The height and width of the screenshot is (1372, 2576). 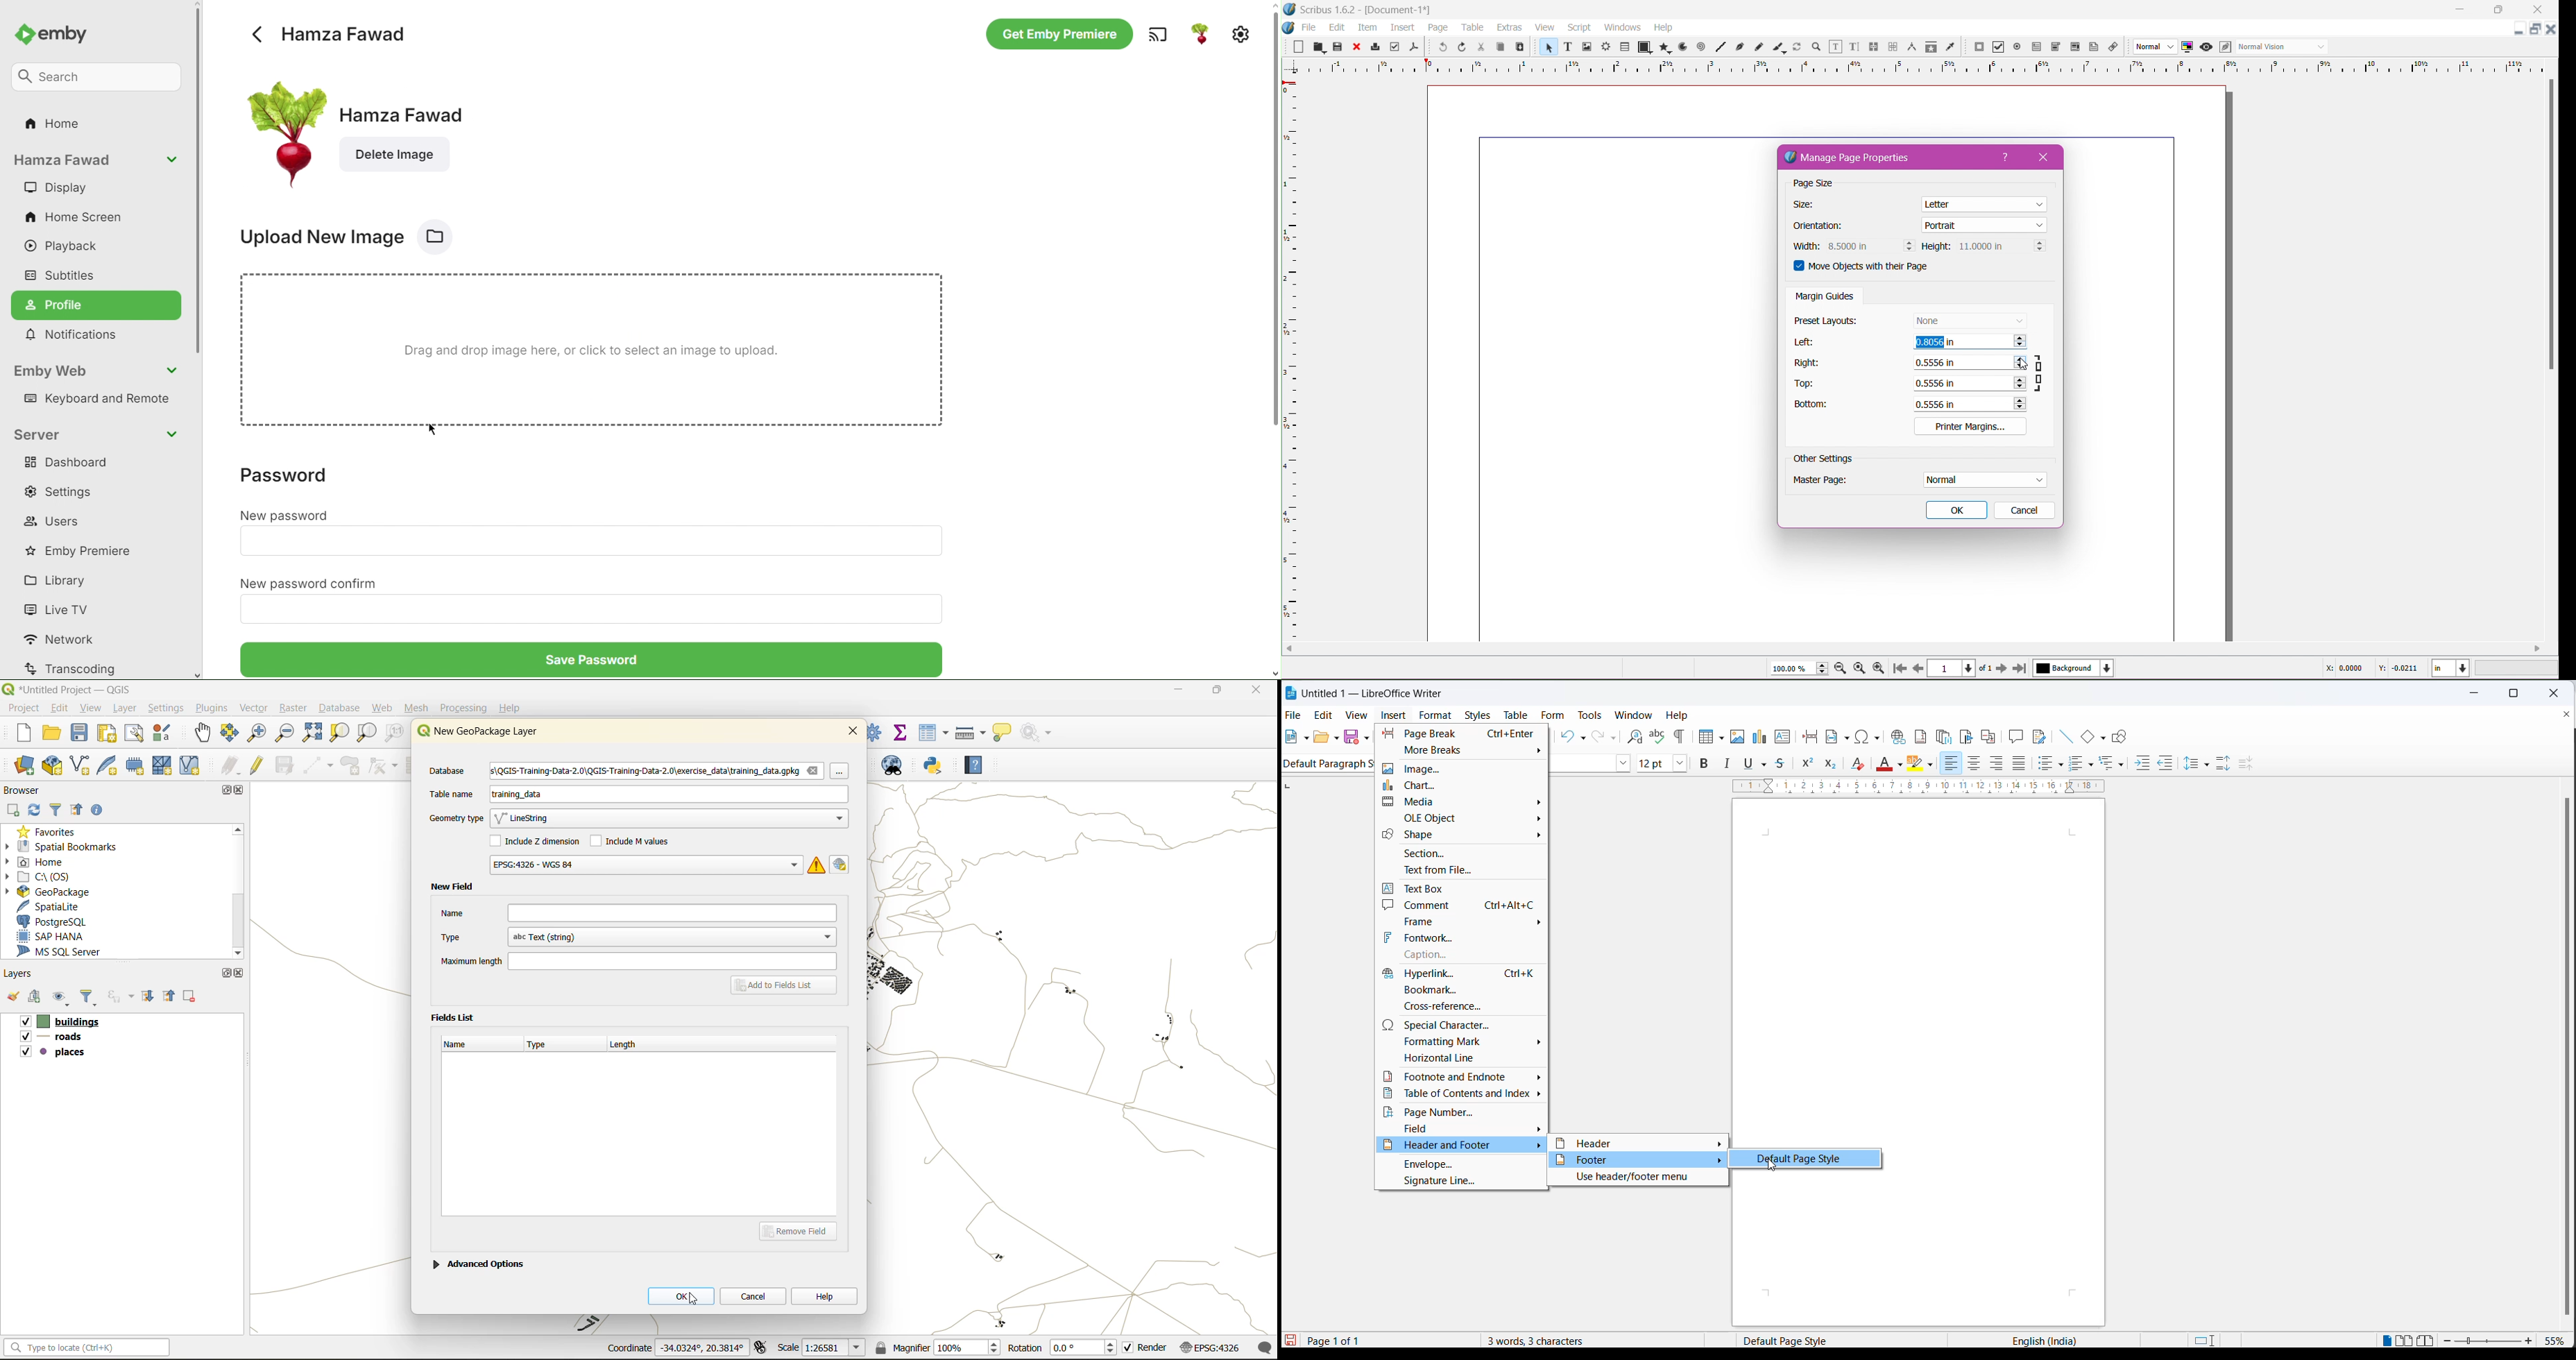 What do you see at coordinates (1478, 717) in the screenshot?
I see `styles` at bounding box center [1478, 717].